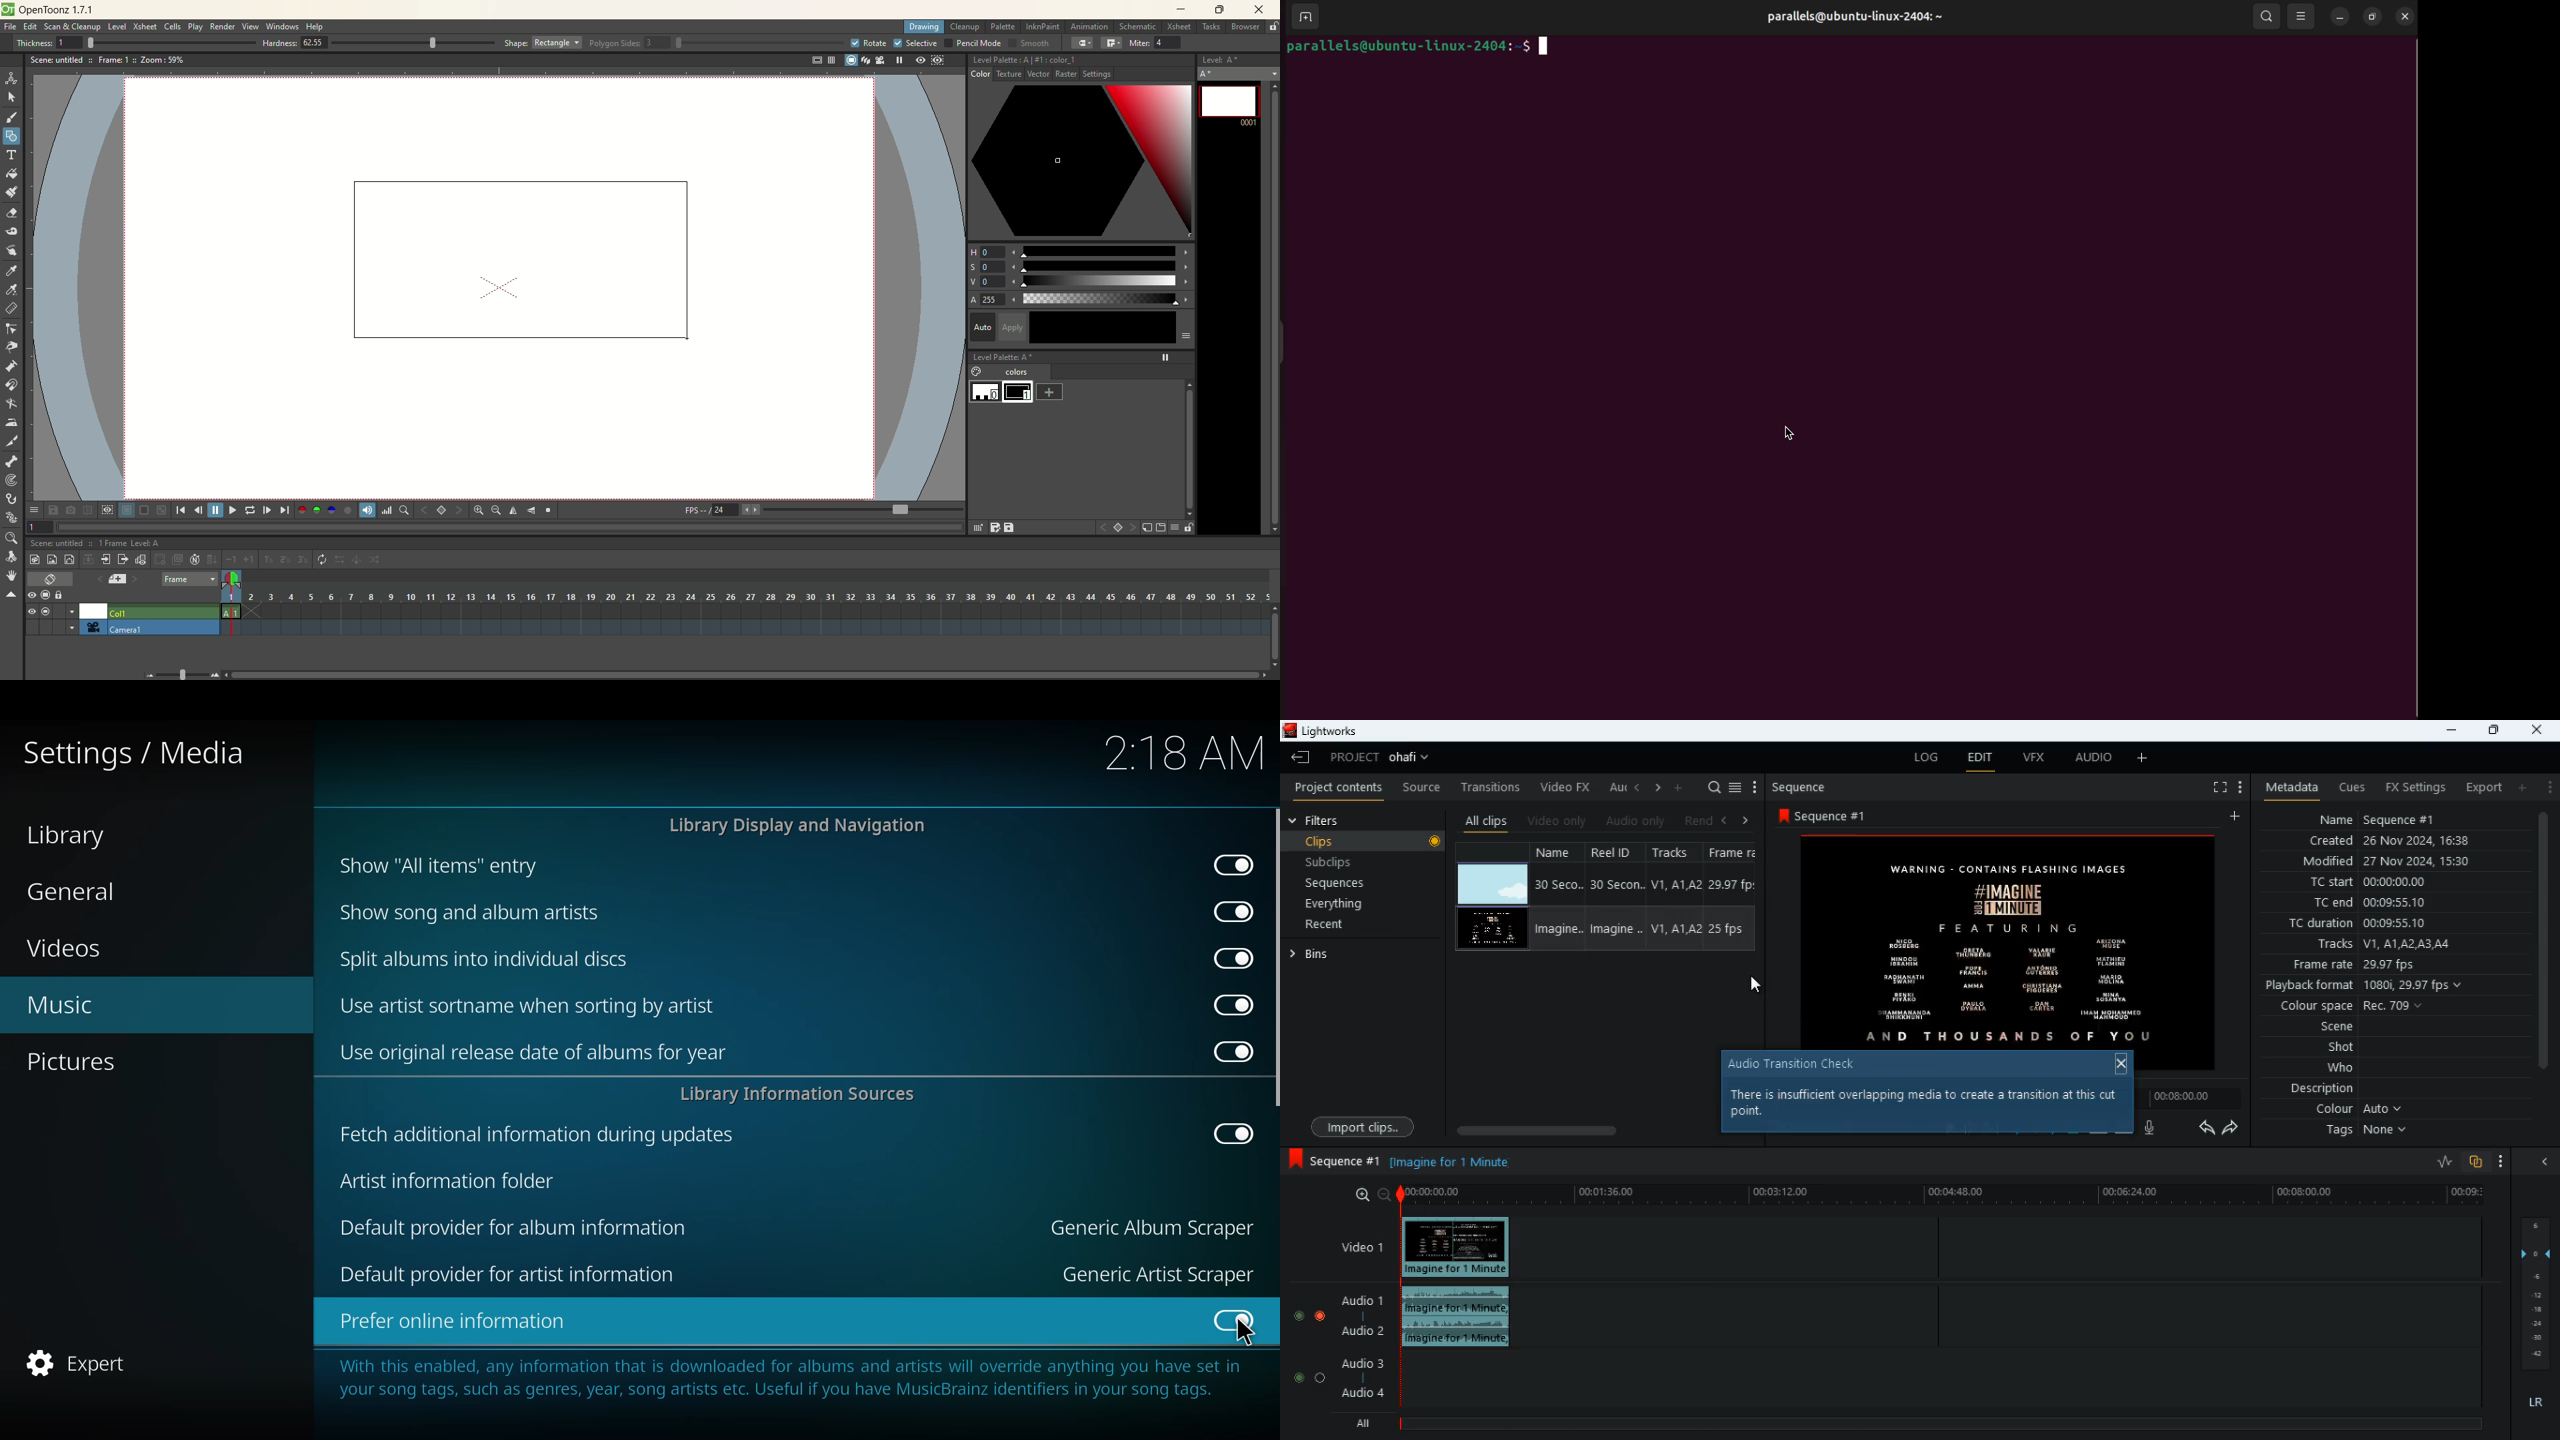  I want to click on parallels@ubuntu-linux-2404: ~, so click(1857, 23).